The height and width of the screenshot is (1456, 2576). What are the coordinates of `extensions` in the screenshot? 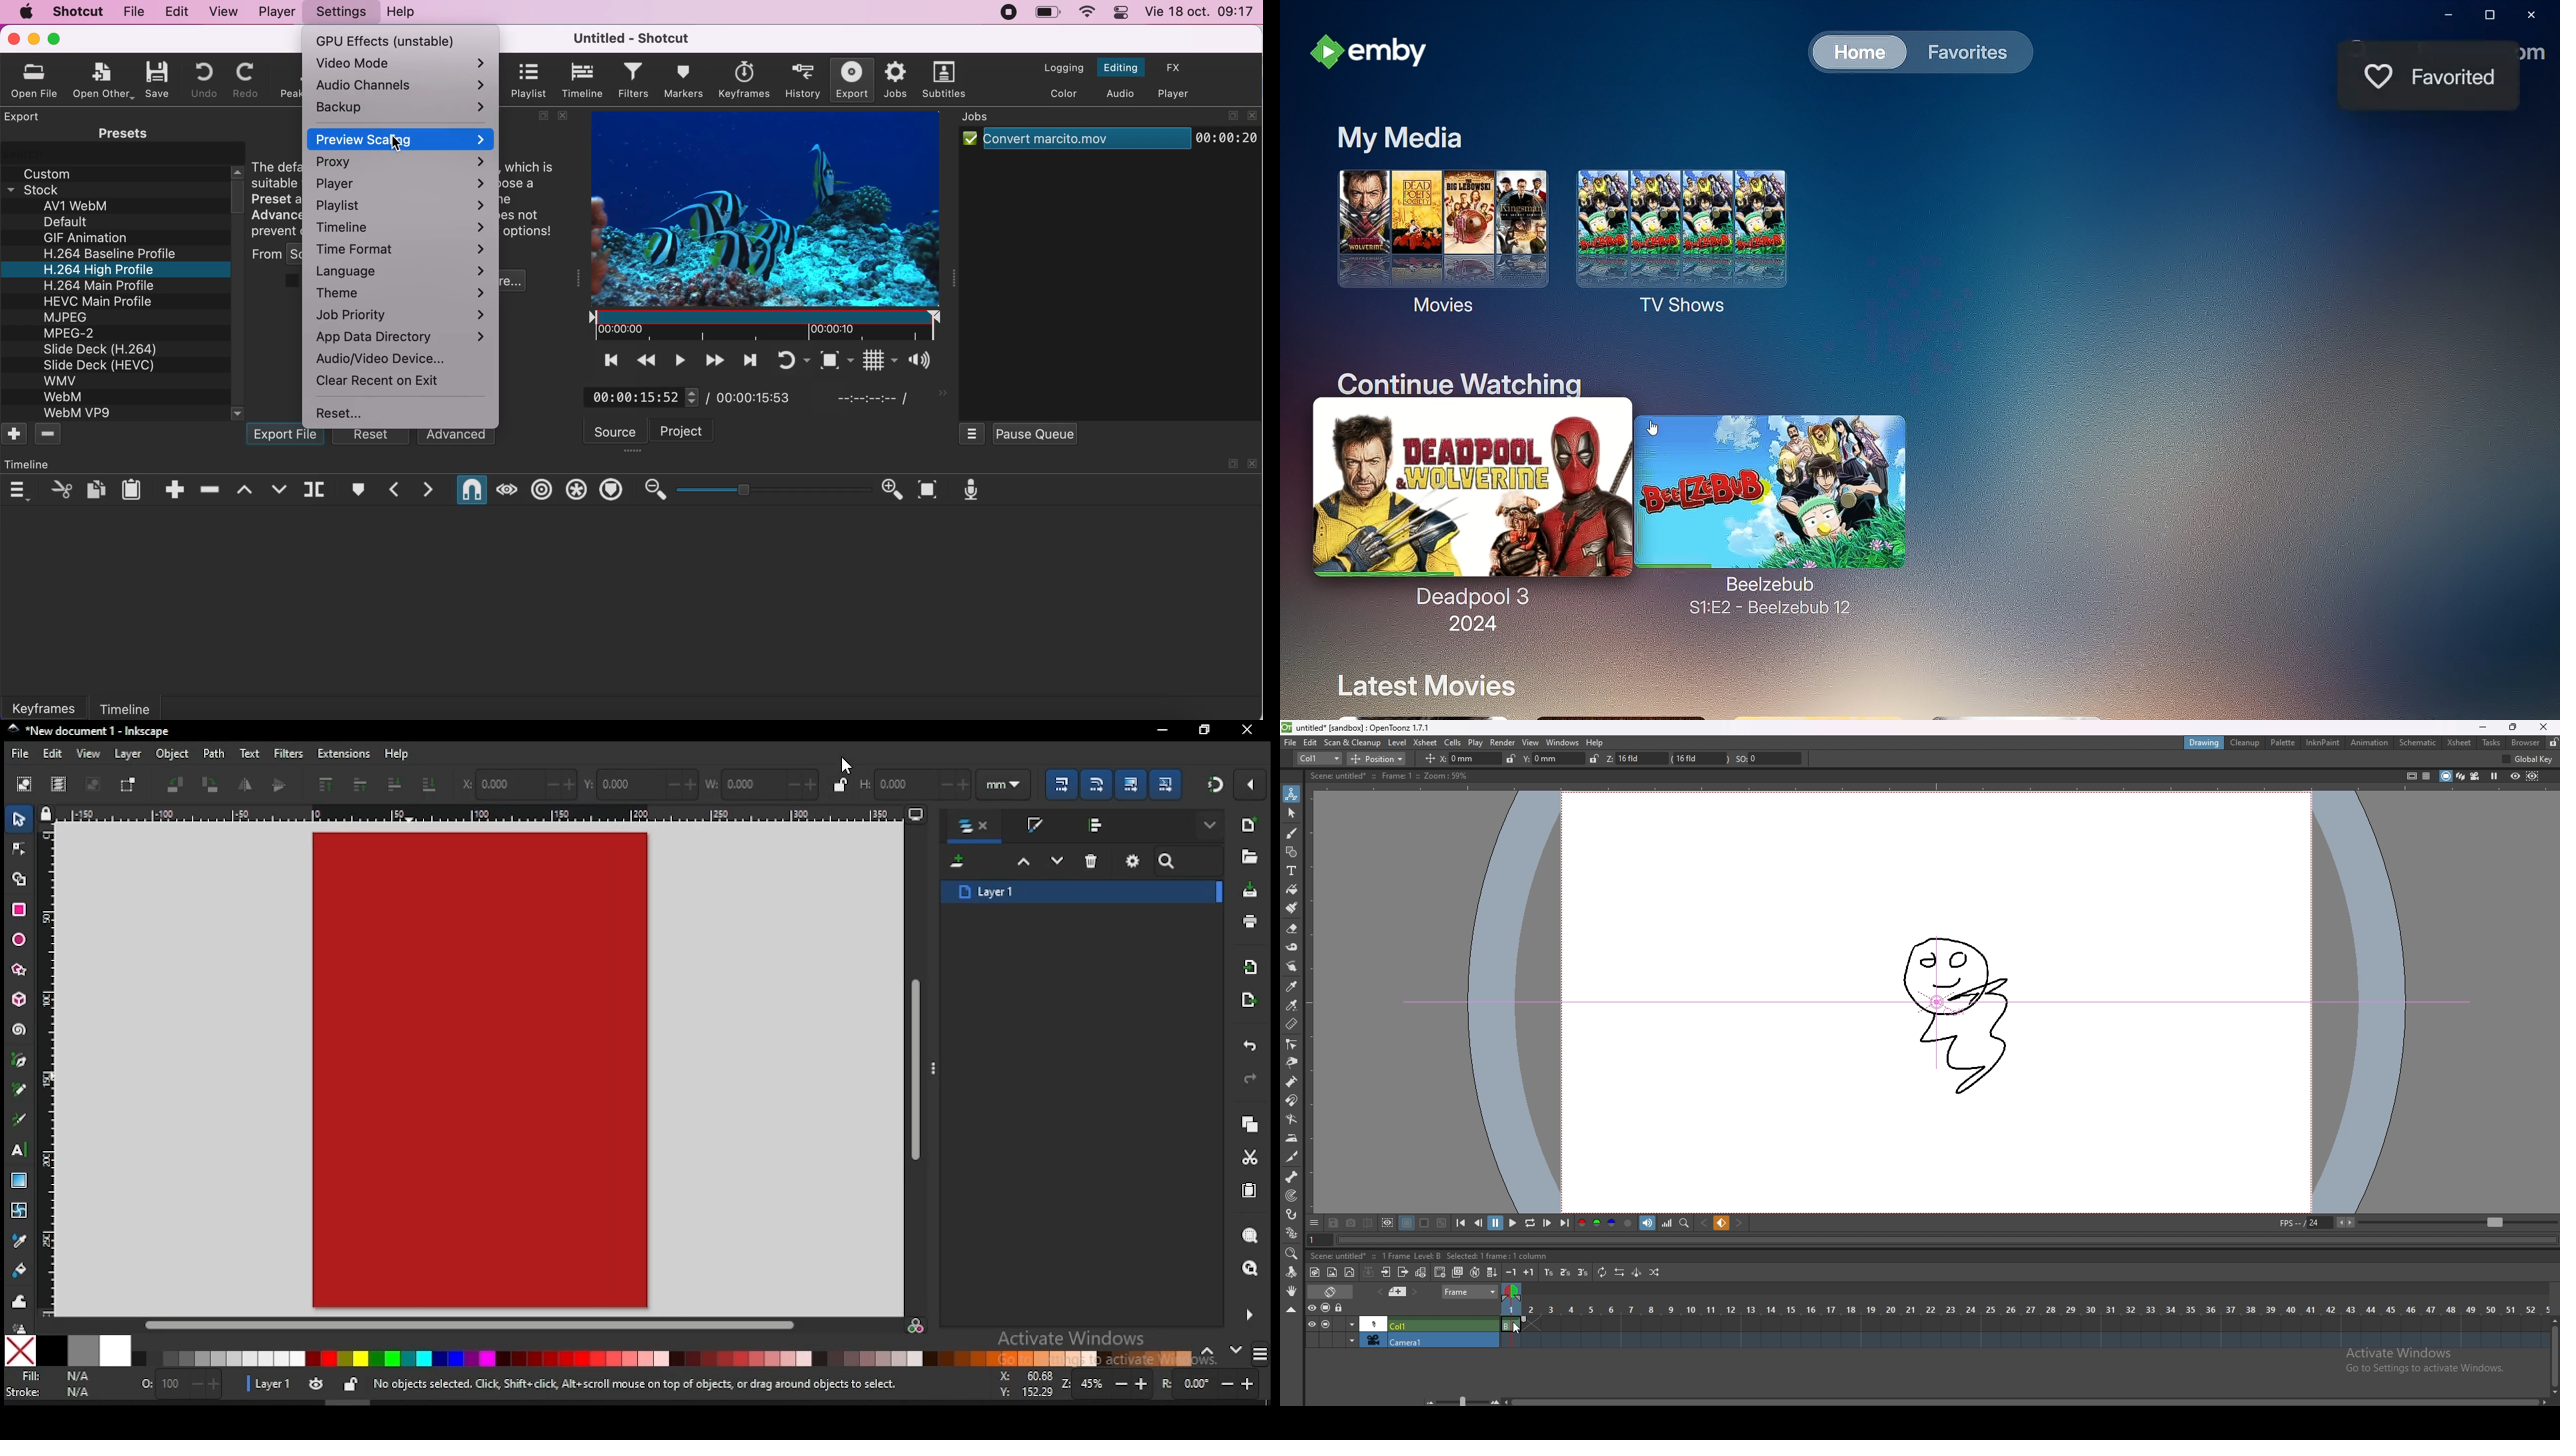 It's located at (344, 754).